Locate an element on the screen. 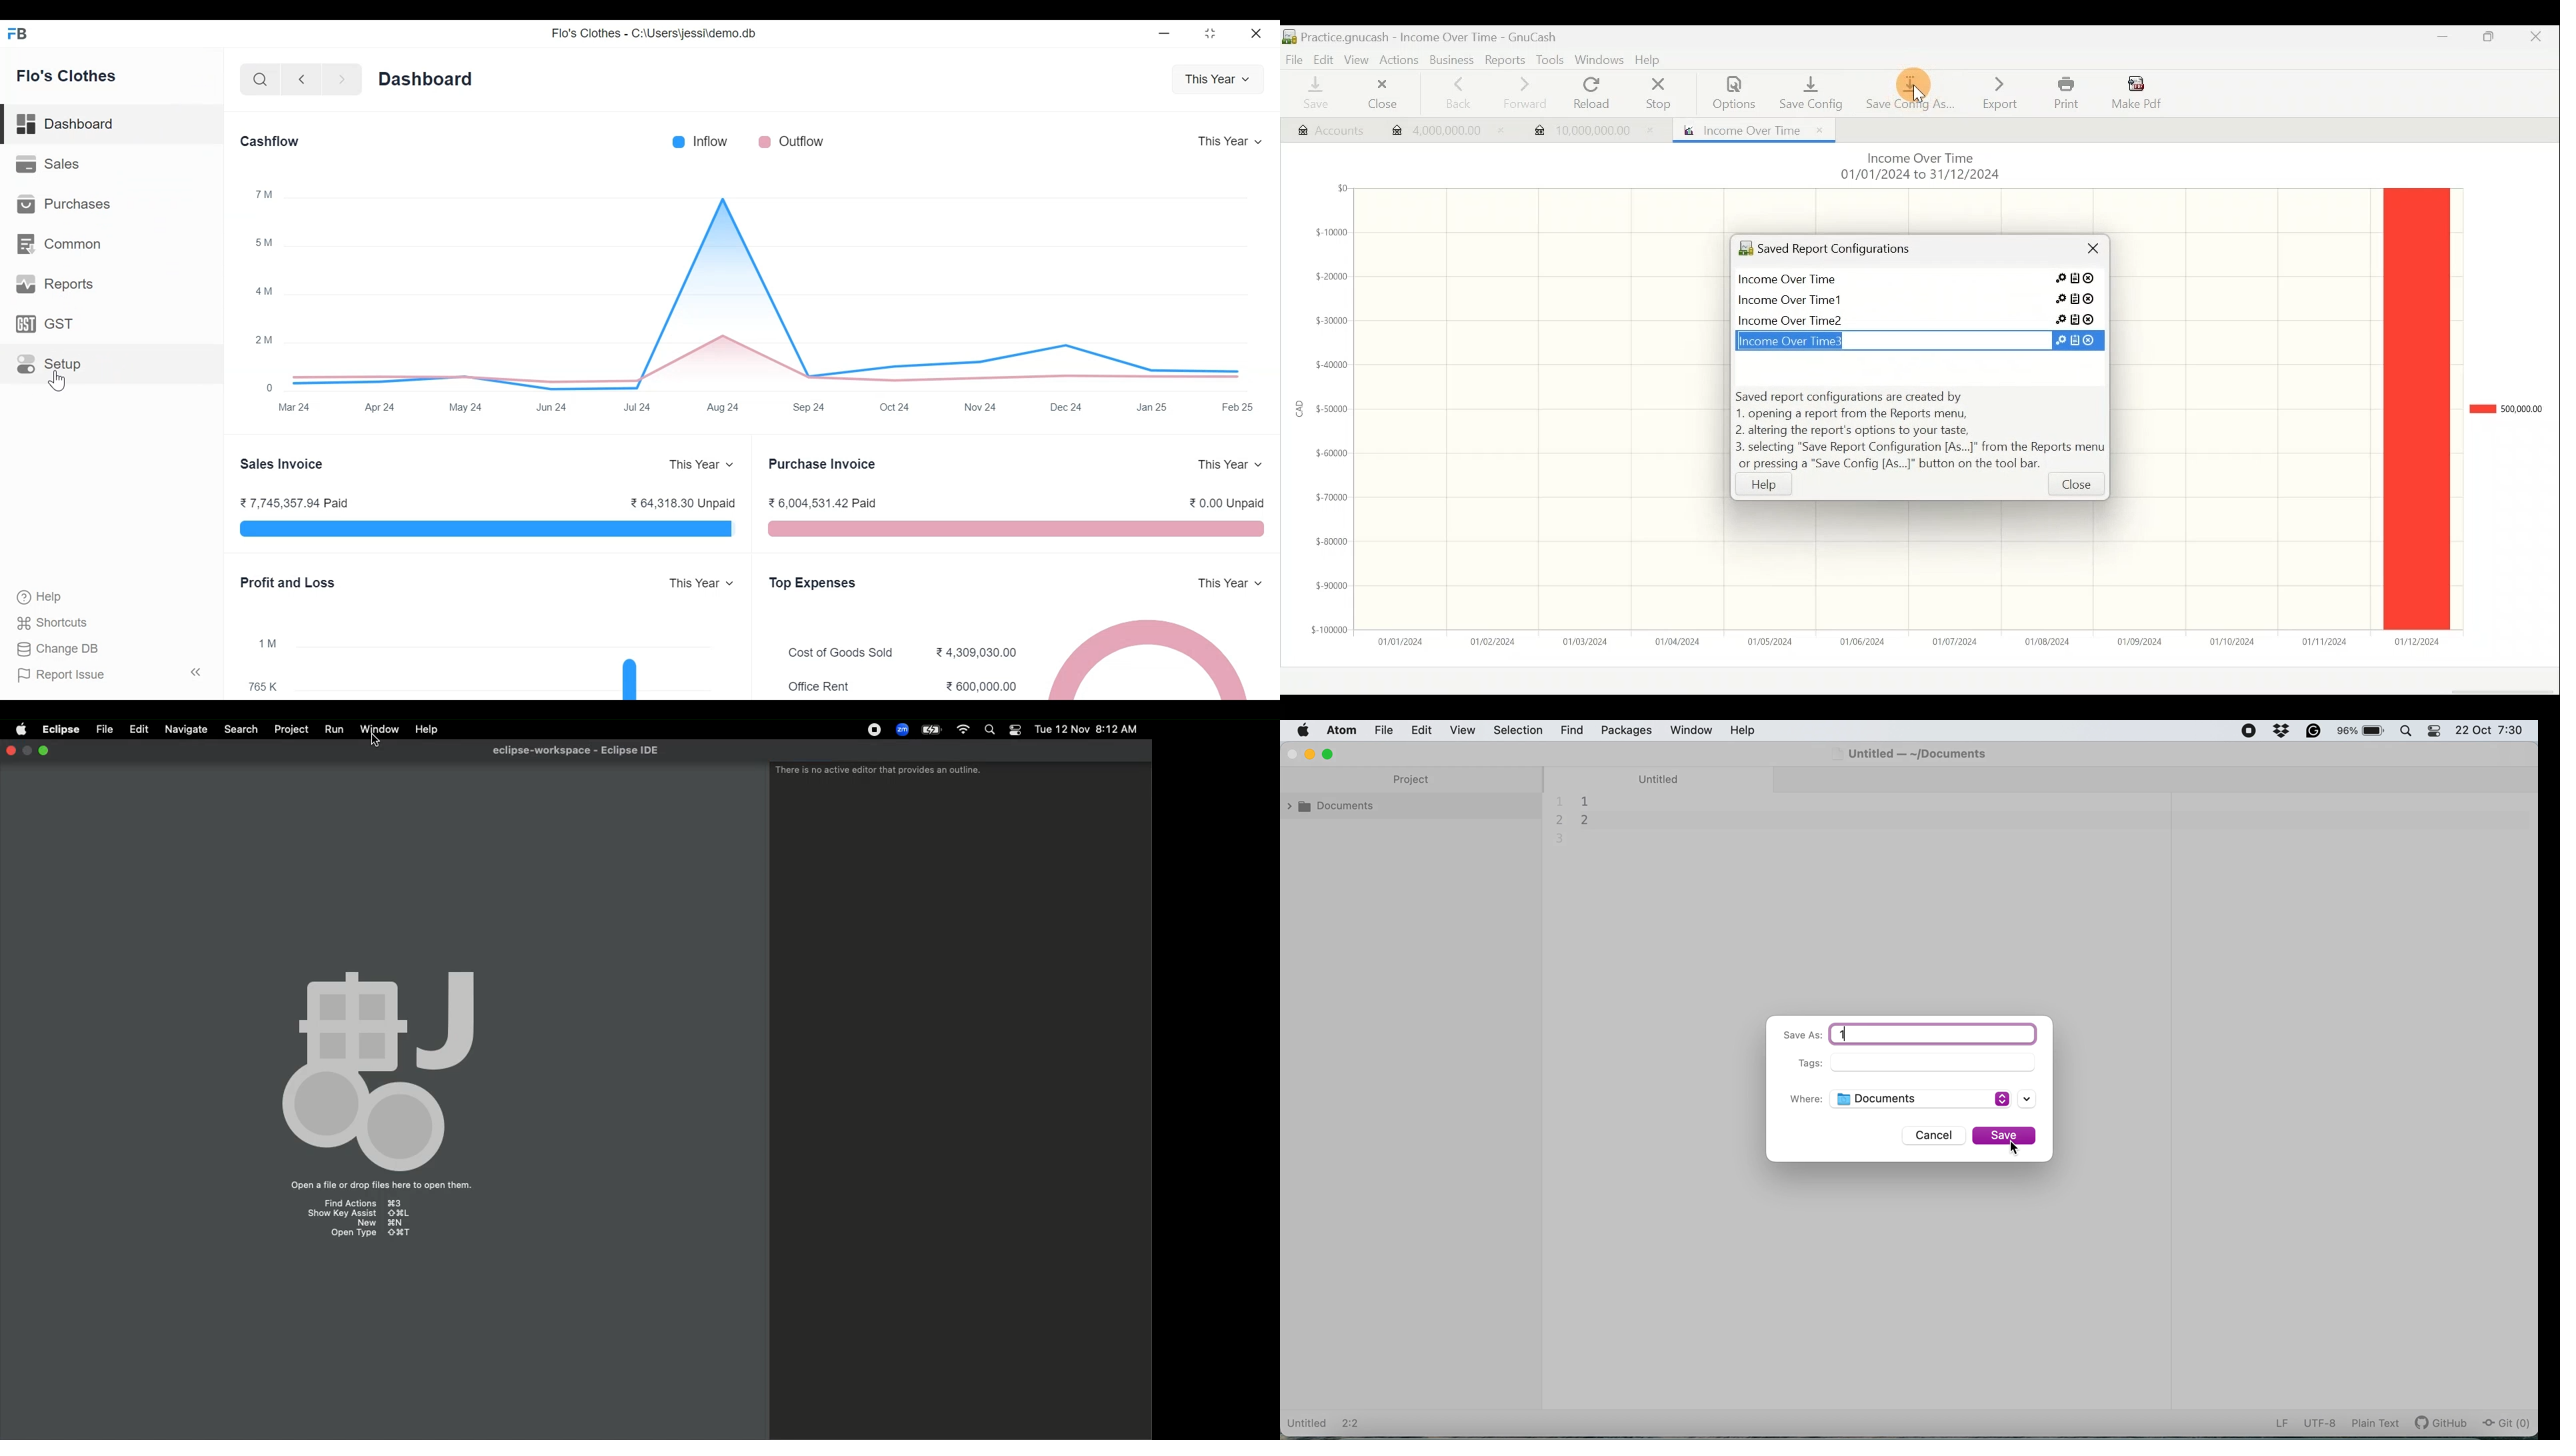  cursor is located at coordinates (1918, 97).